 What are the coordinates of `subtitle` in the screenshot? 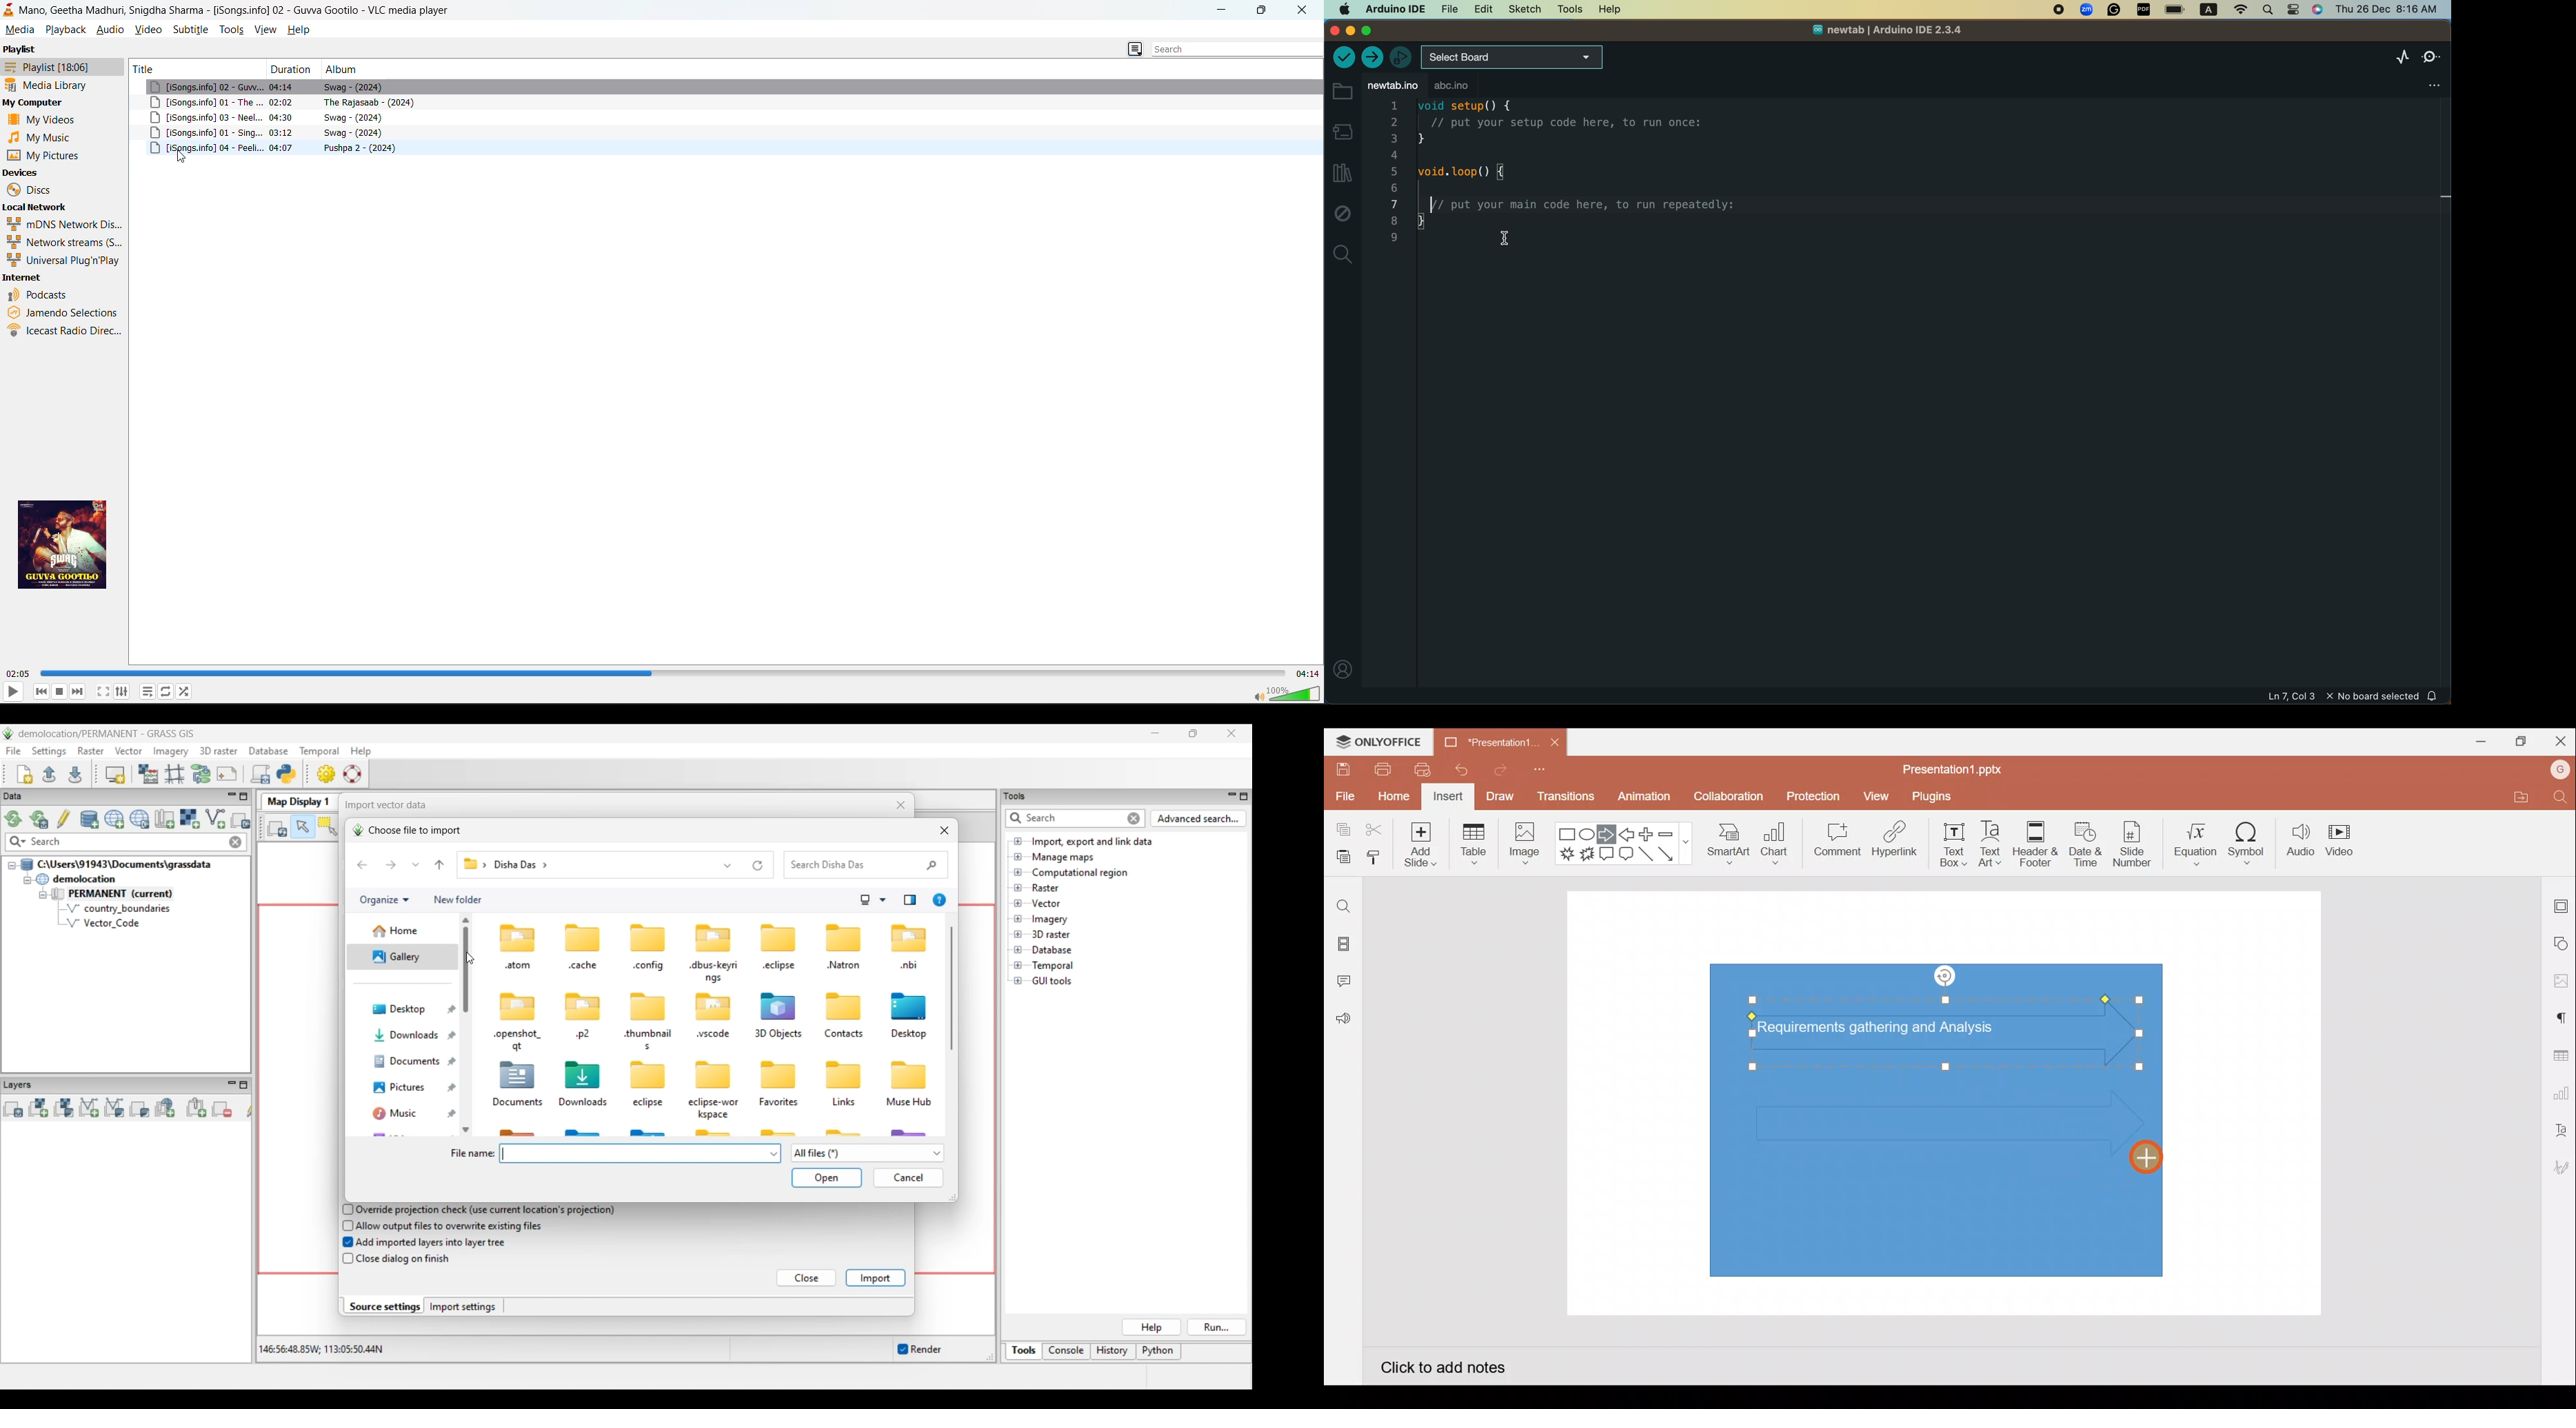 It's located at (189, 29).